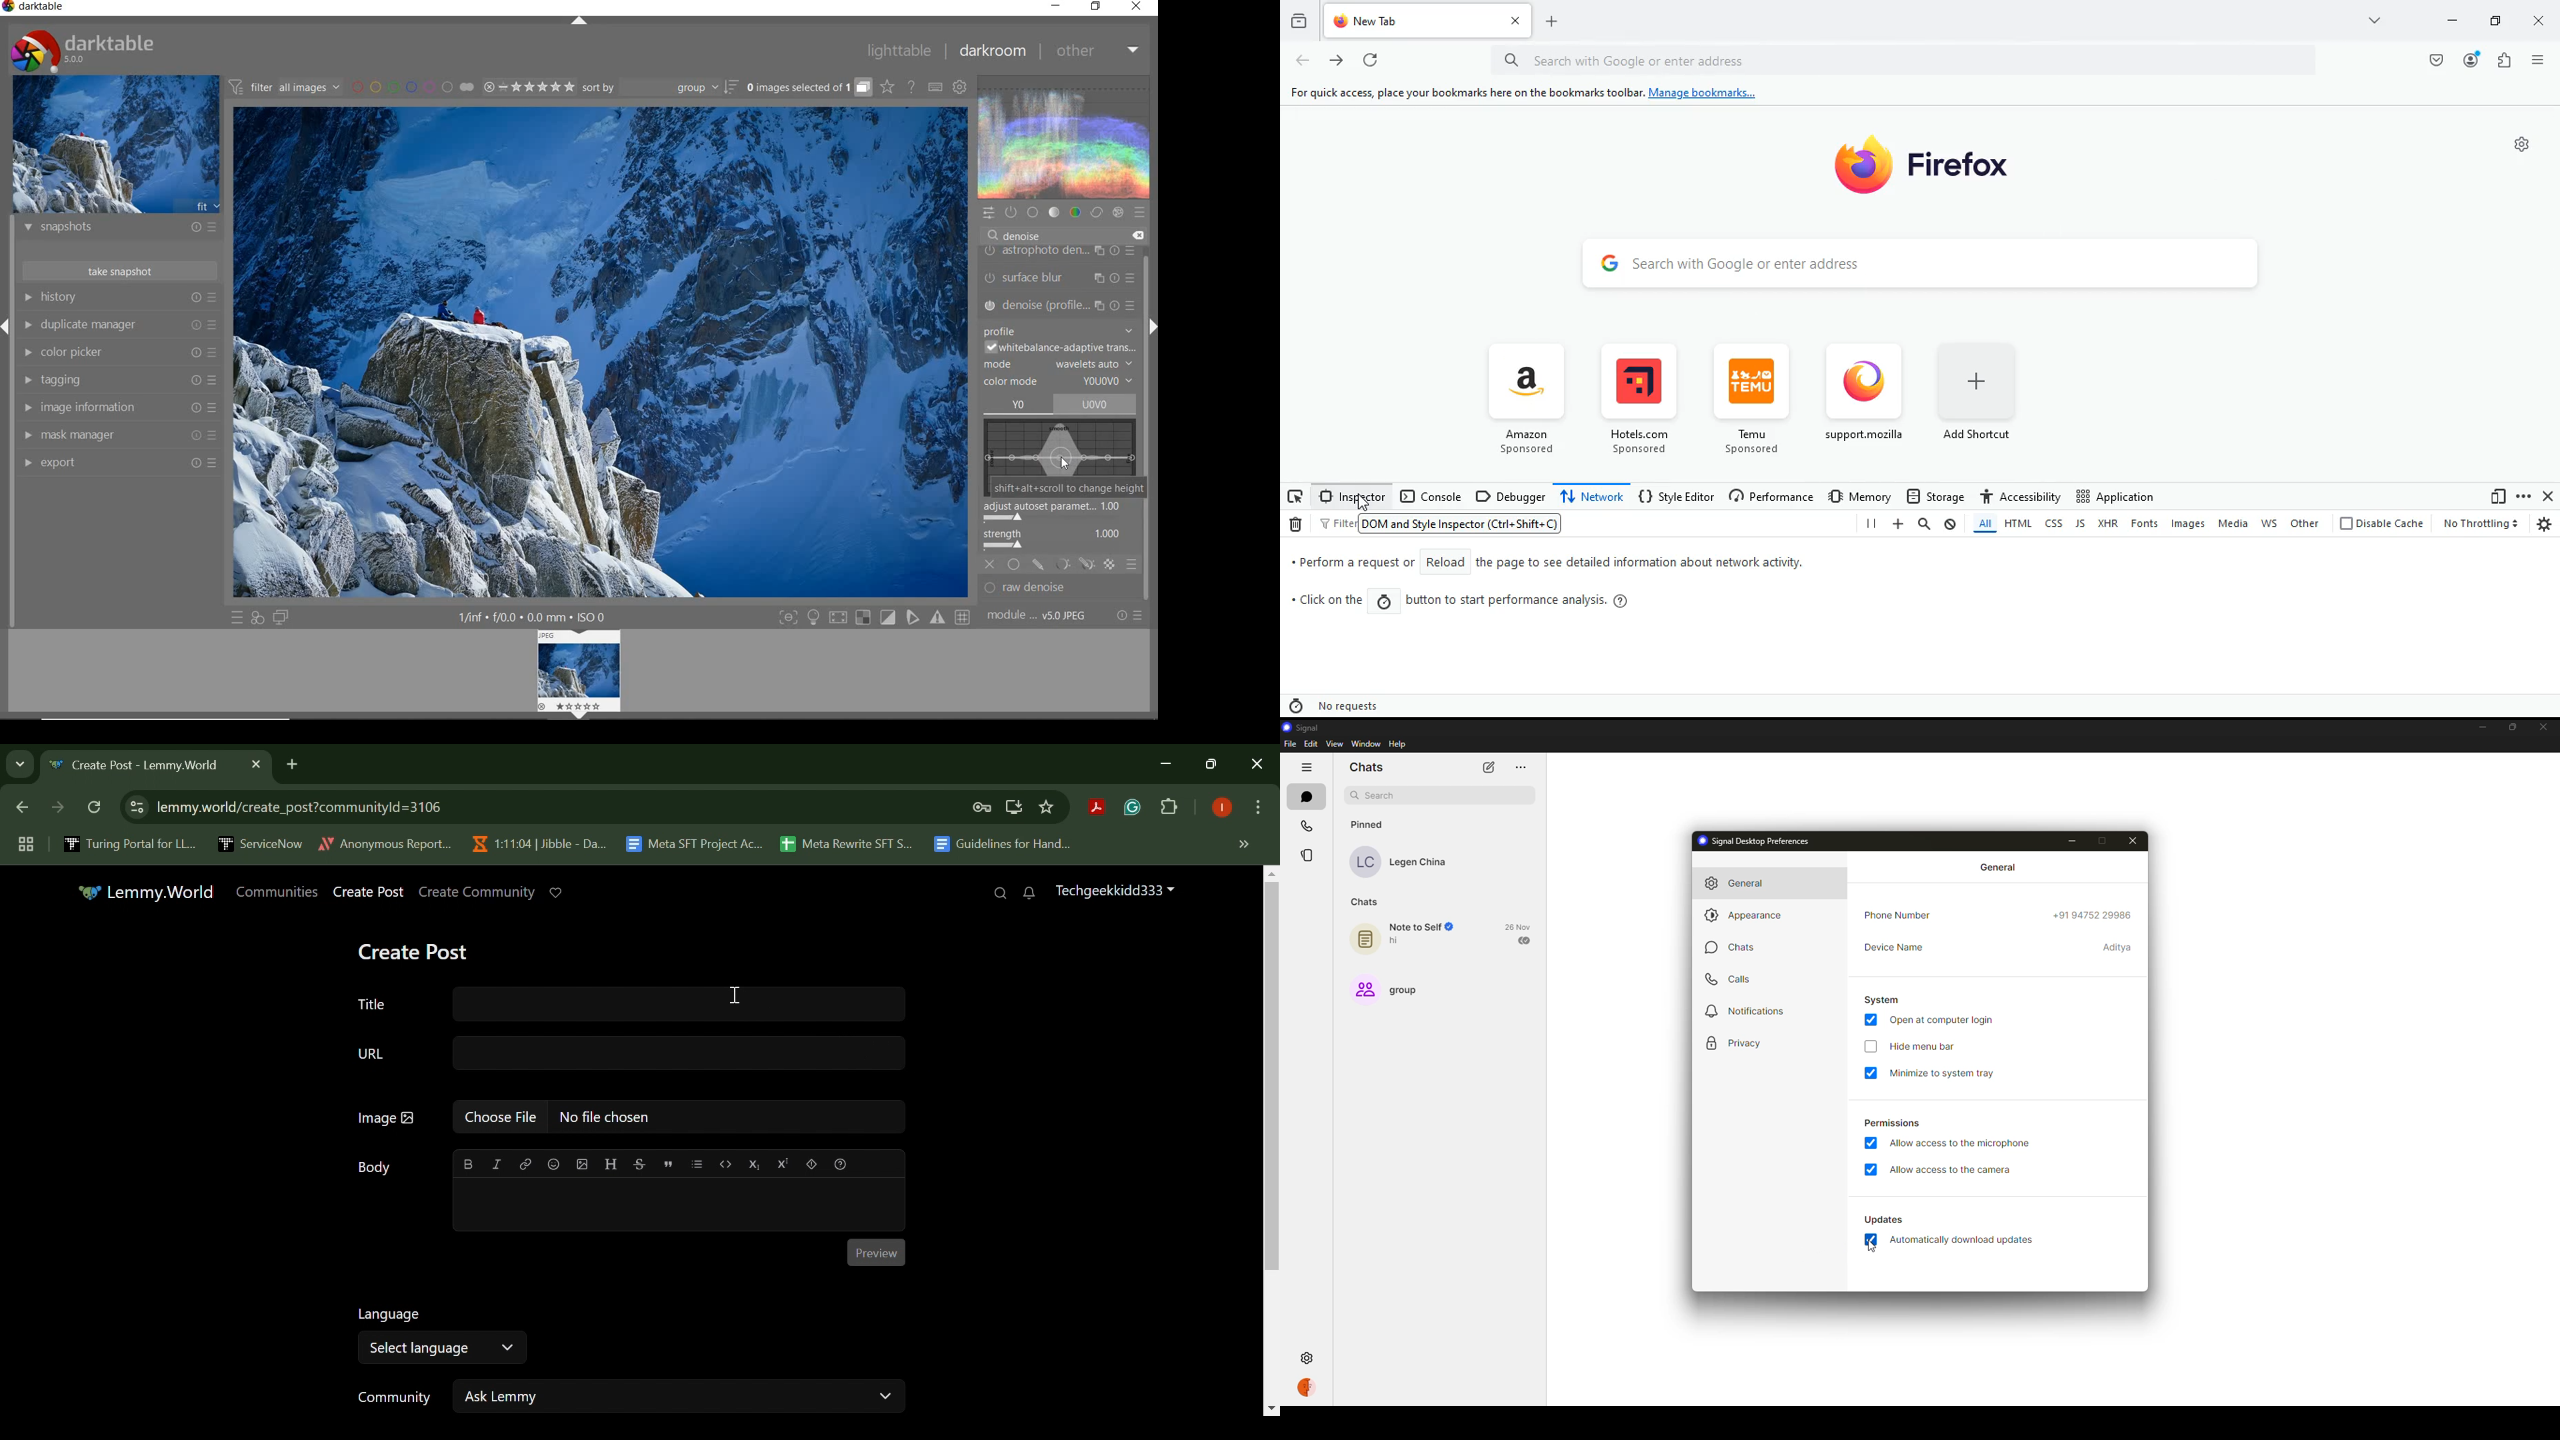 The width and height of the screenshot is (2576, 1456). What do you see at coordinates (1944, 1076) in the screenshot?
I see `minimize to system tray` at bounding box center [1944, 1076].